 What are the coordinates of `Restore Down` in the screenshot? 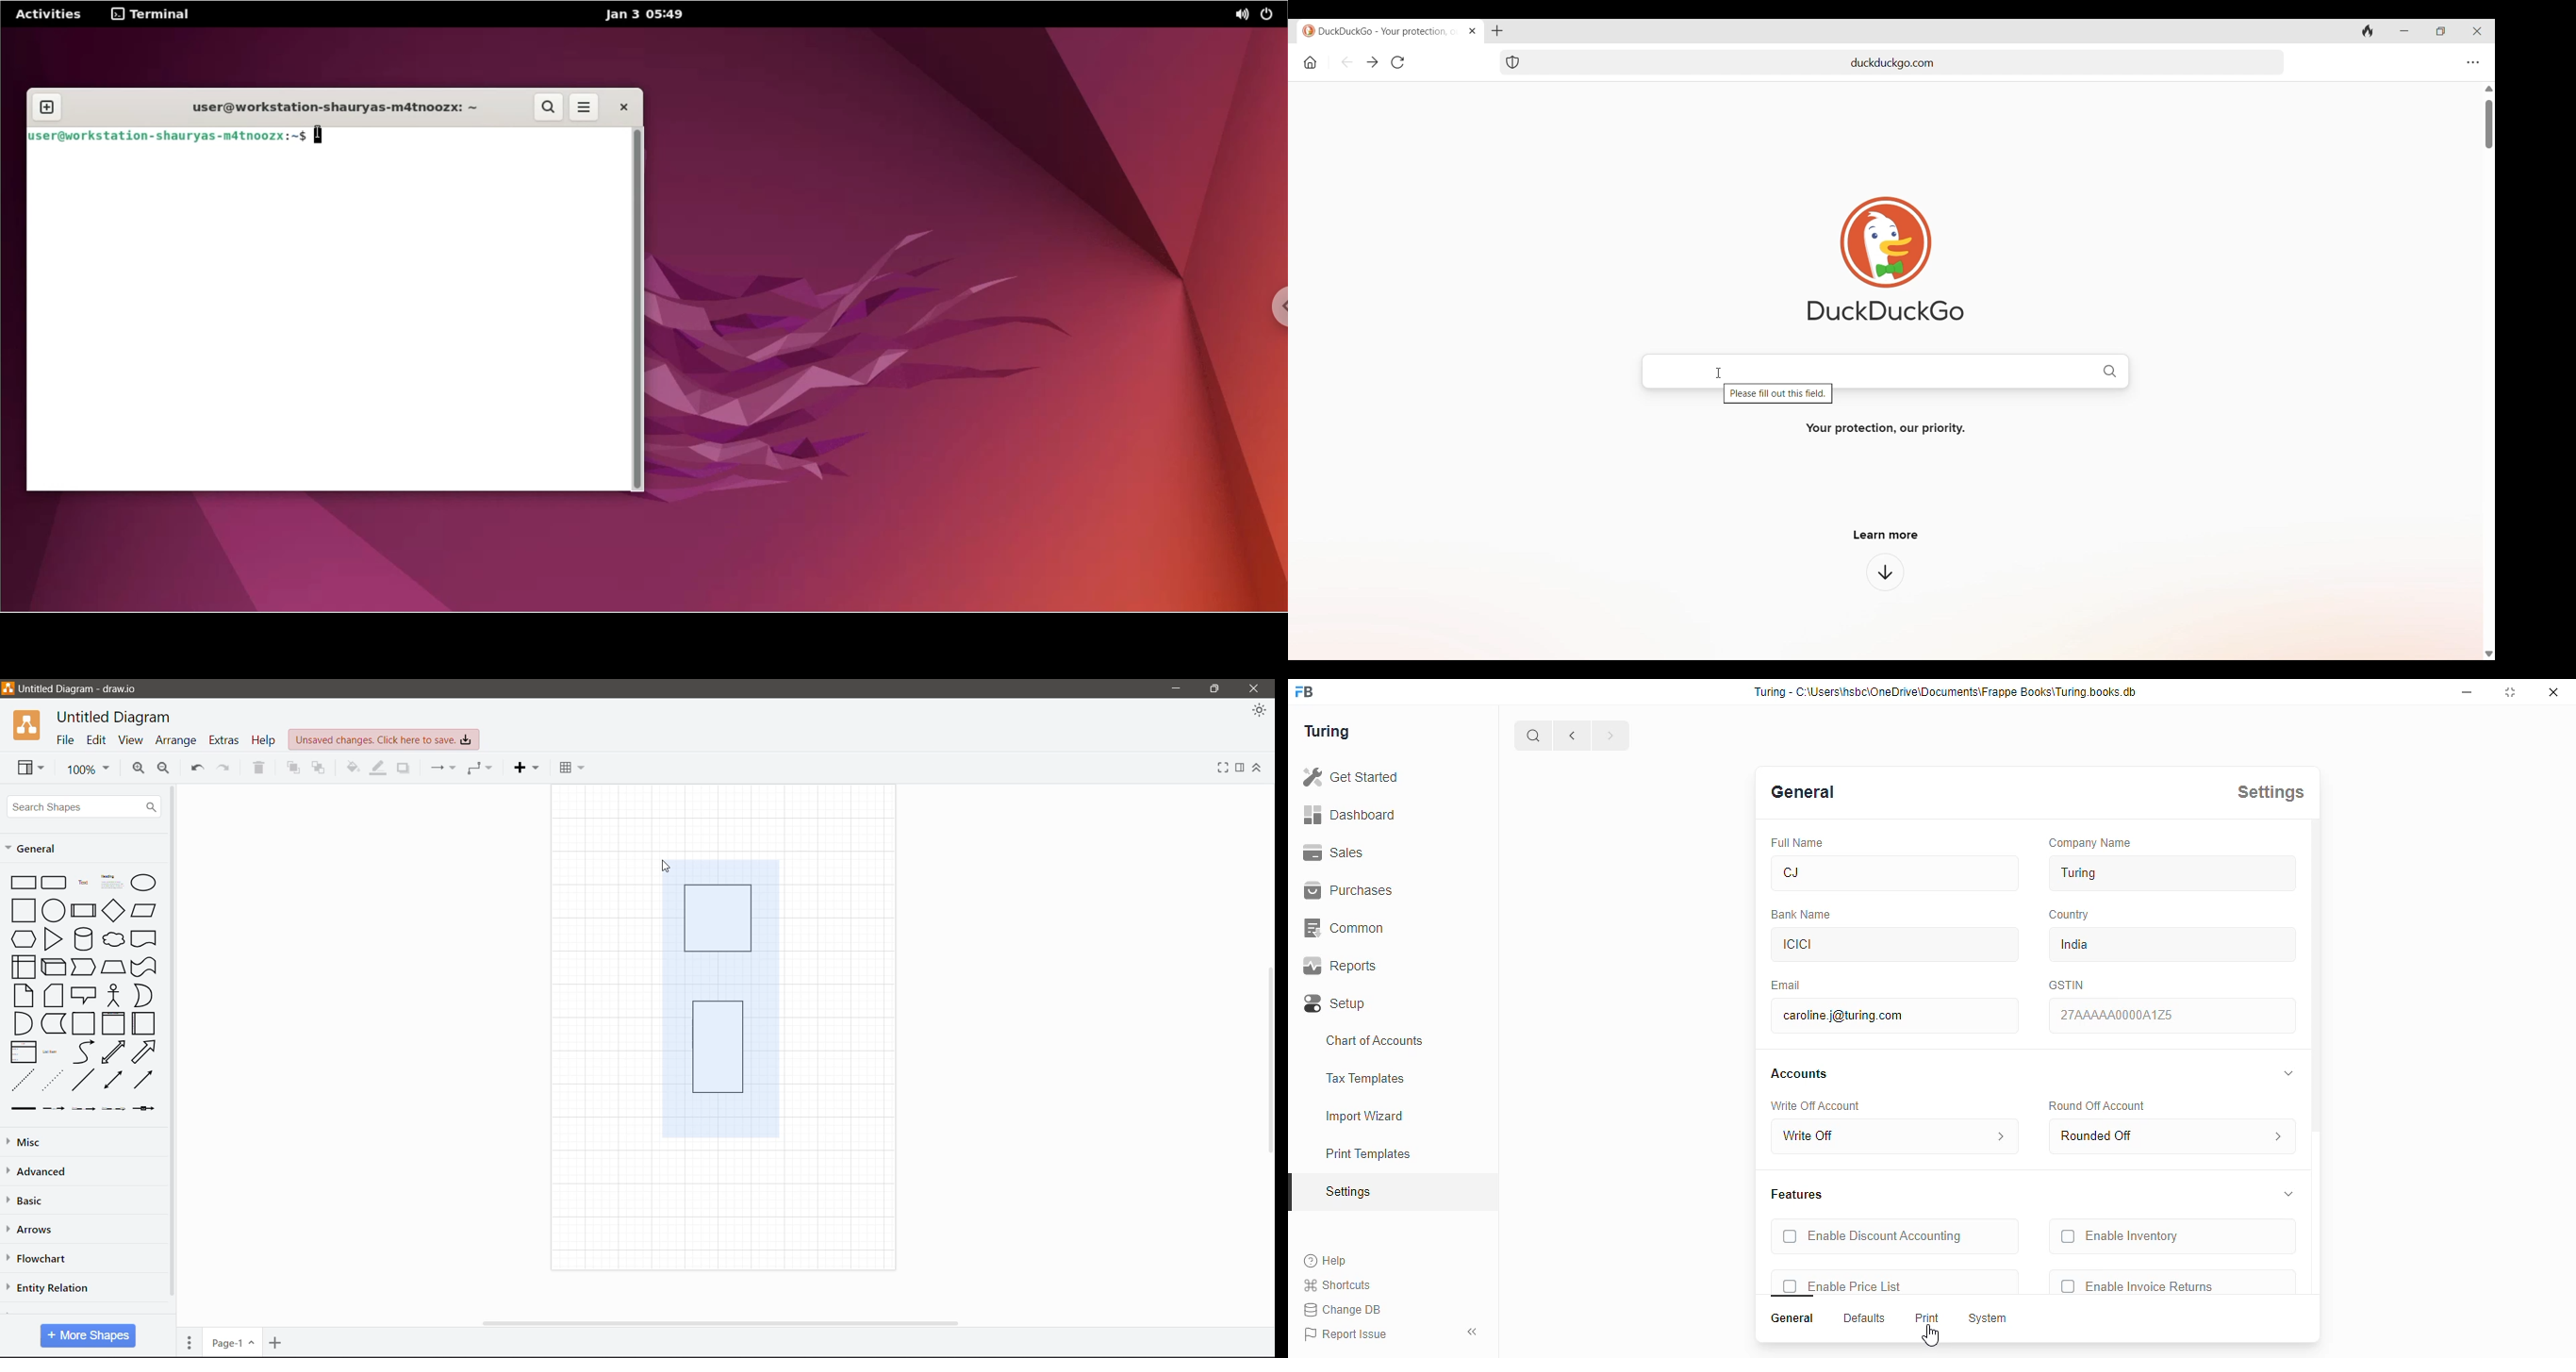 It's located at (1216, 689).